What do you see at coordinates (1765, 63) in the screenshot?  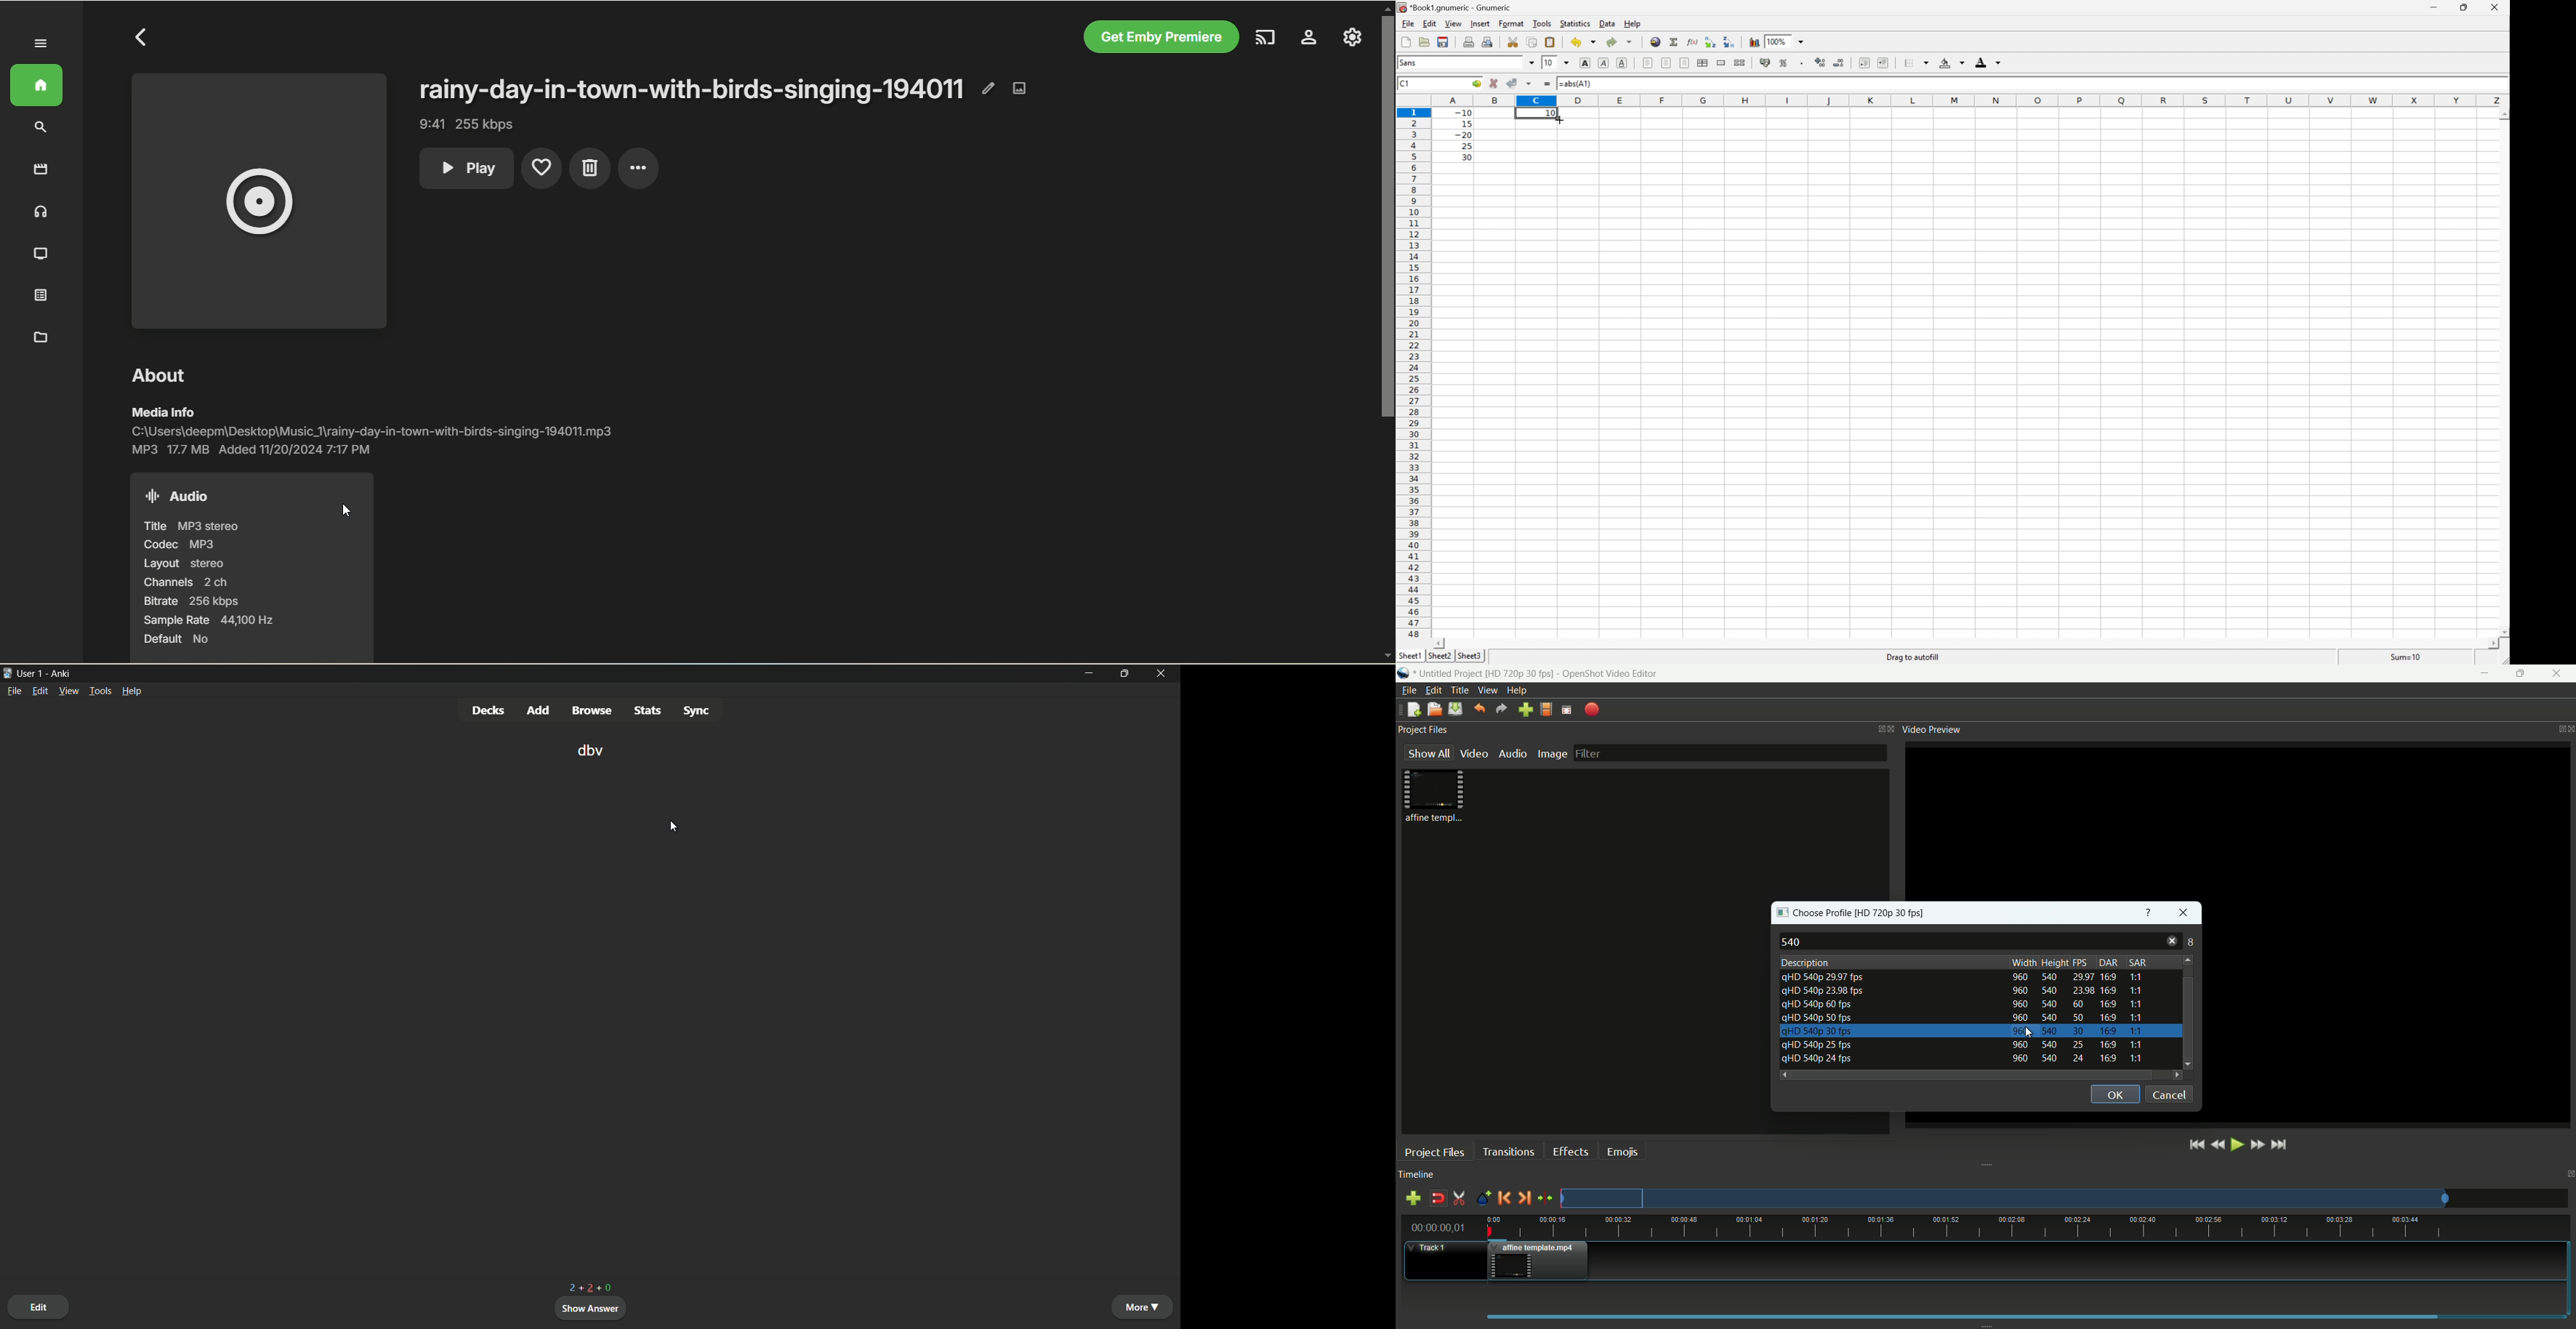 I see `Format the selection as accounting` at bounding box center [1765, 63].